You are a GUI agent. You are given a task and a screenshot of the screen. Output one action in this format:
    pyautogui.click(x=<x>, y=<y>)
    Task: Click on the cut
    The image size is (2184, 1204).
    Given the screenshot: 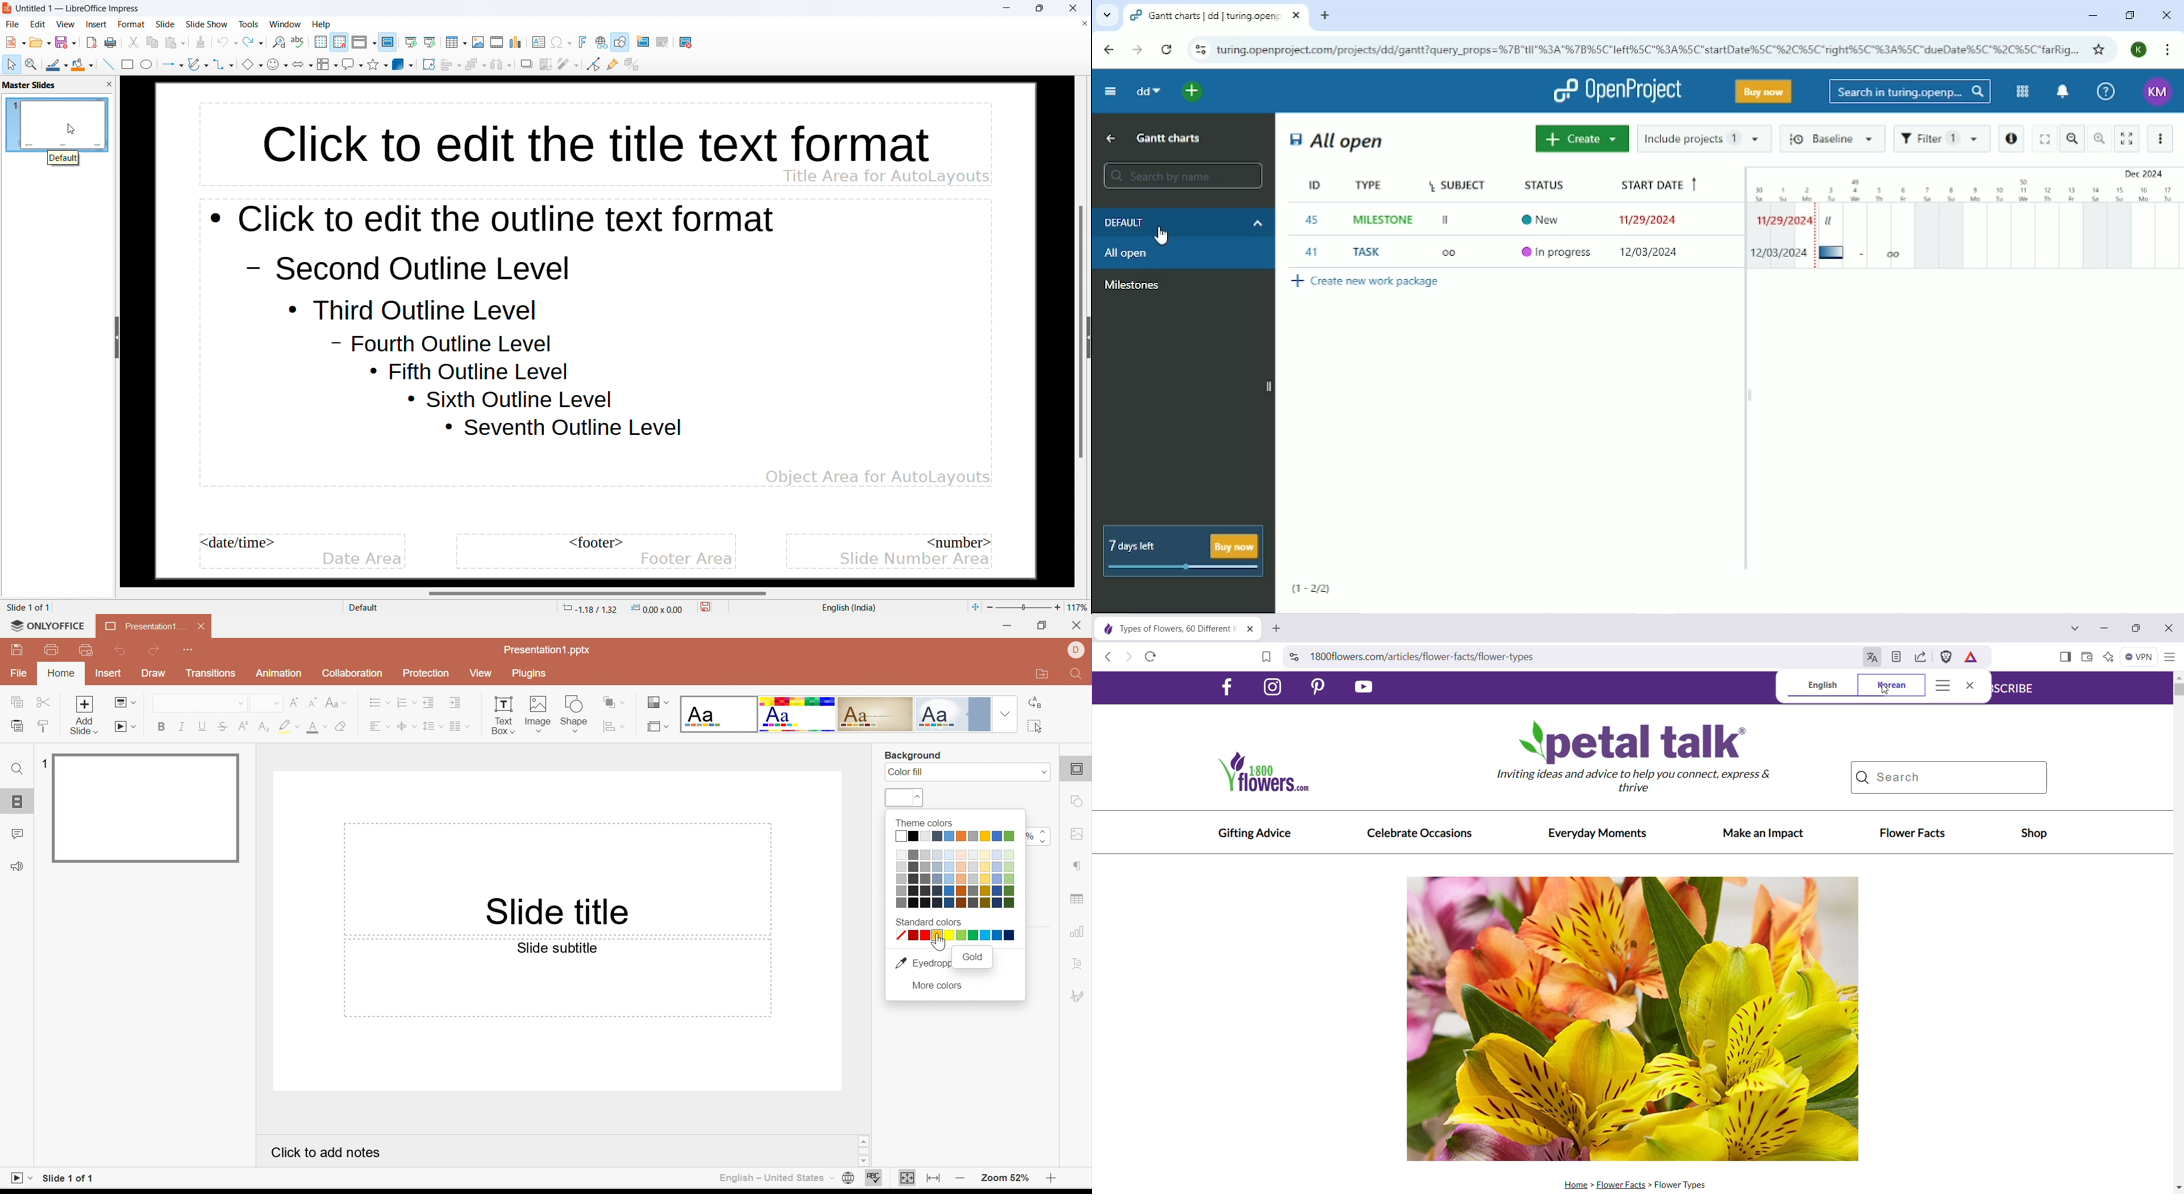 What is the action you would take?
    pyautogui.click(x=134, y=43)
    